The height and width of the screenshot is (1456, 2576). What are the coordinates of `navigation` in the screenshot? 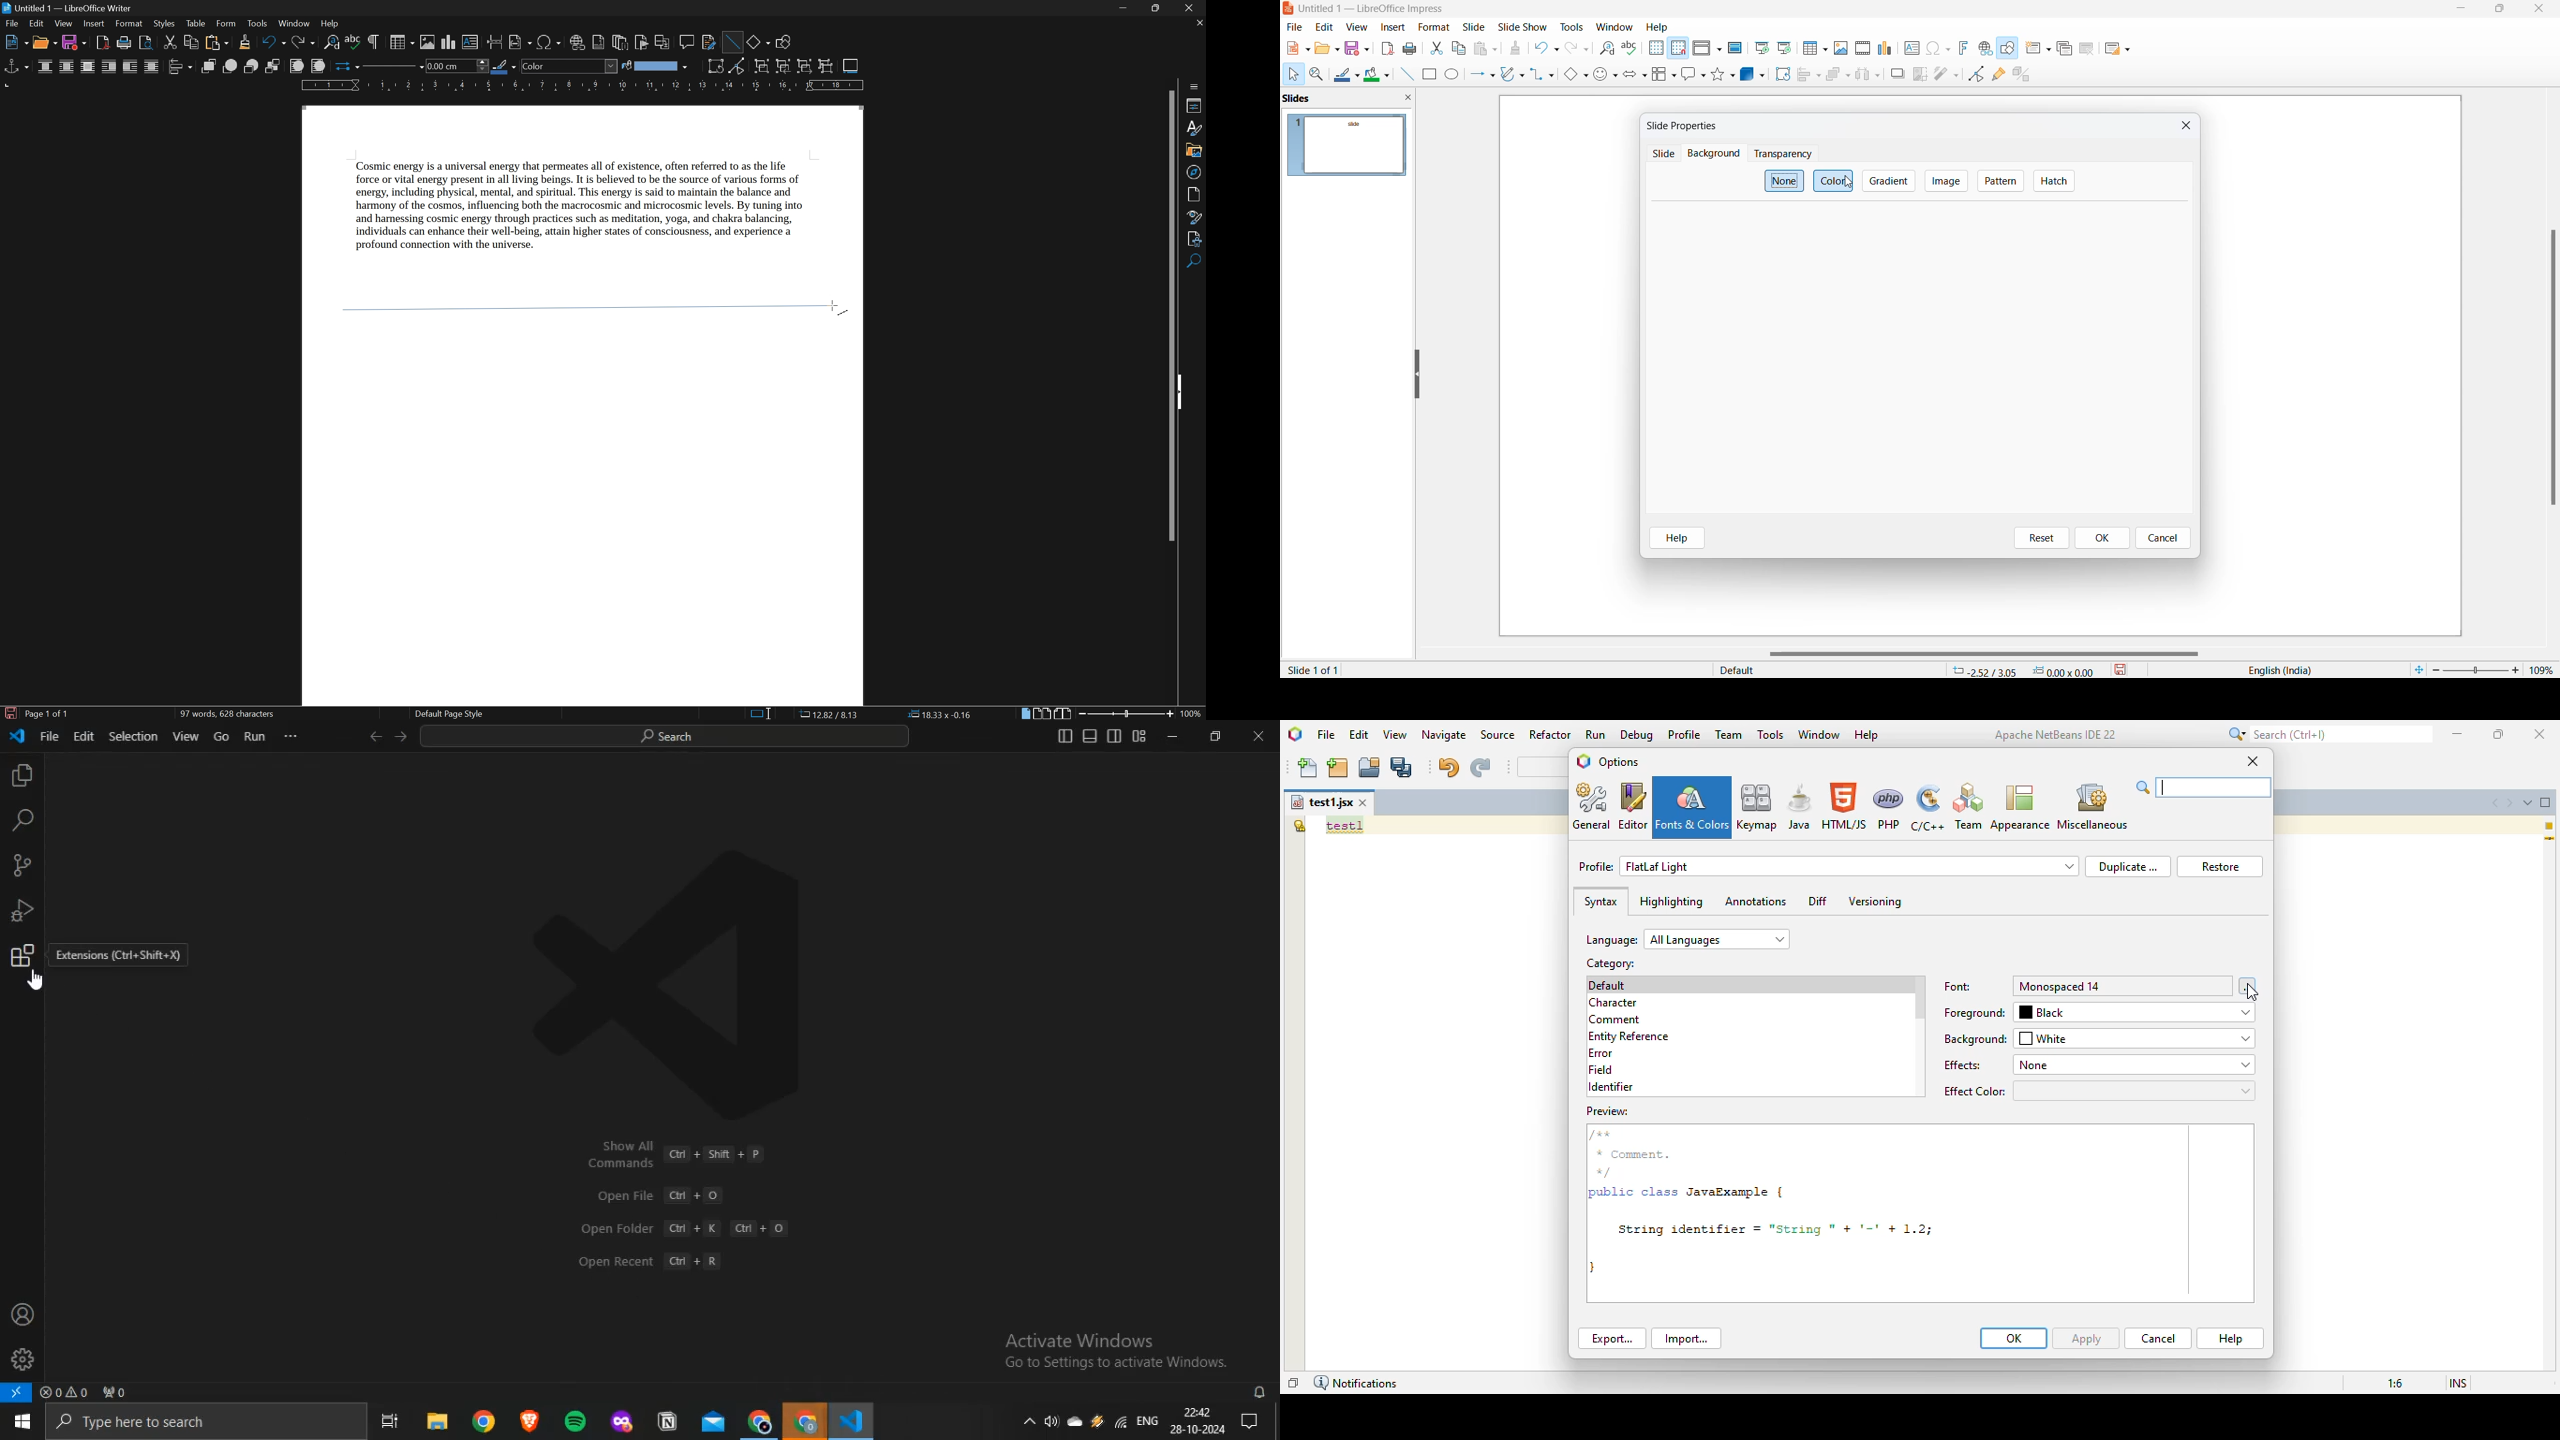 It's located at (1945, 181).